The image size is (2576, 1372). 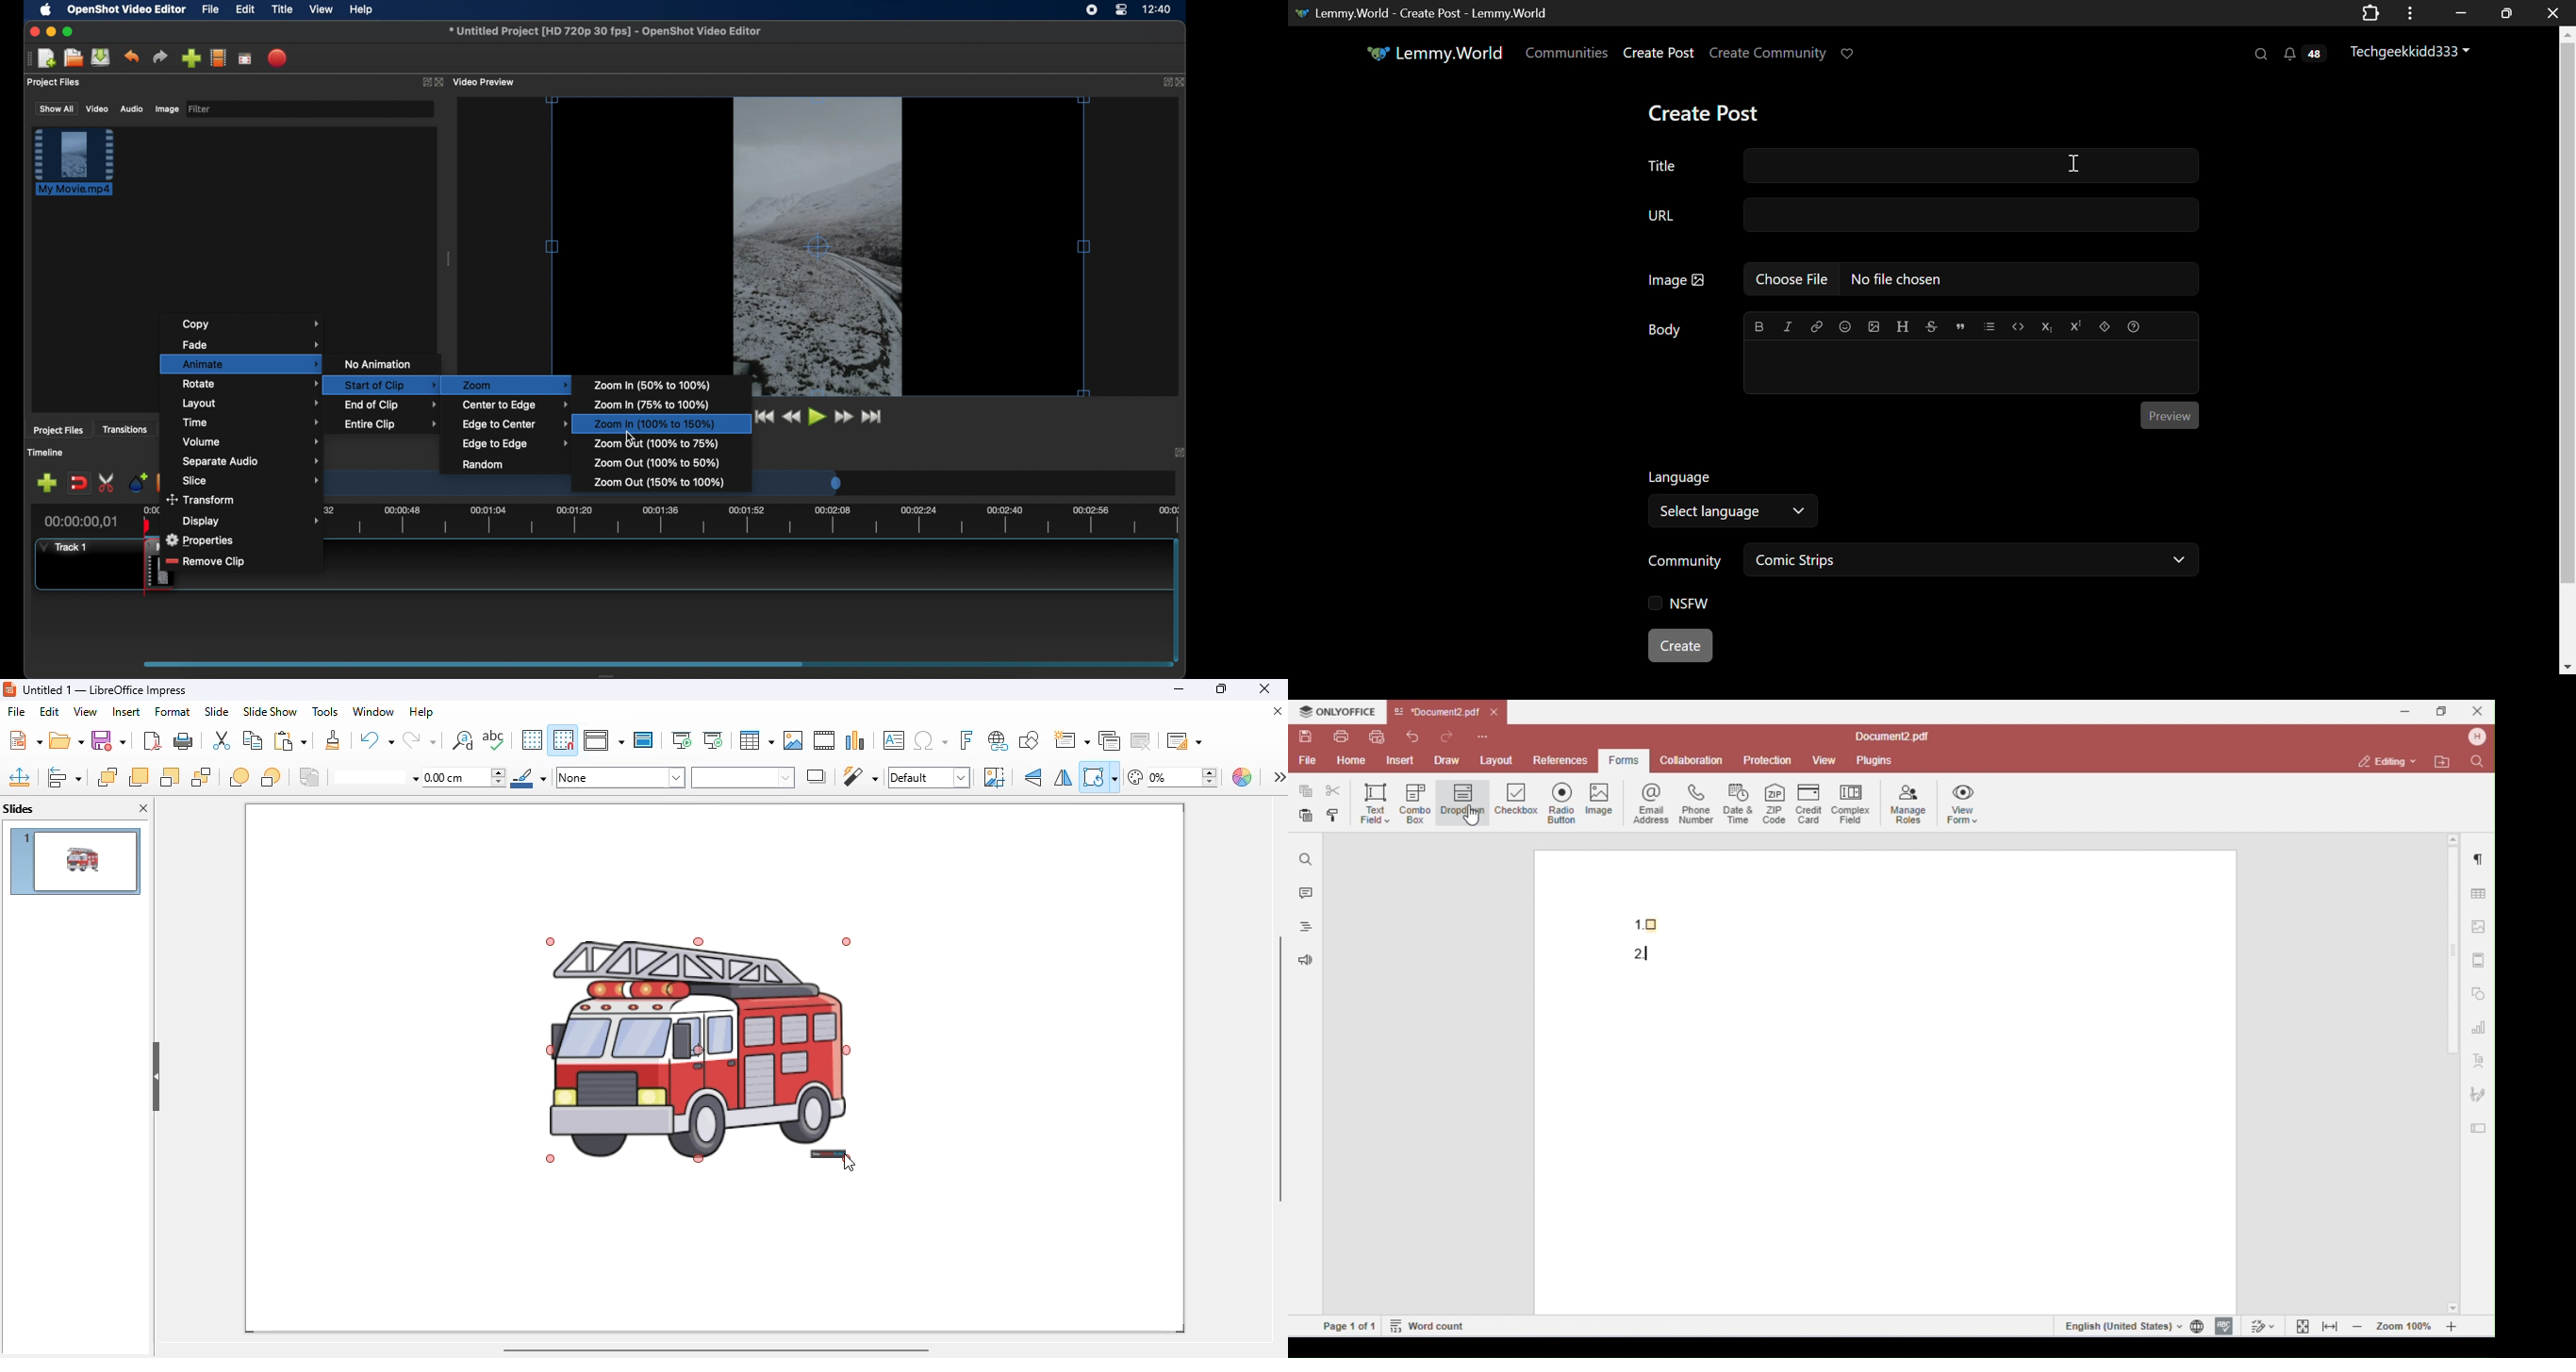 I want to click on in front of objects, so click(x=239, y=777).